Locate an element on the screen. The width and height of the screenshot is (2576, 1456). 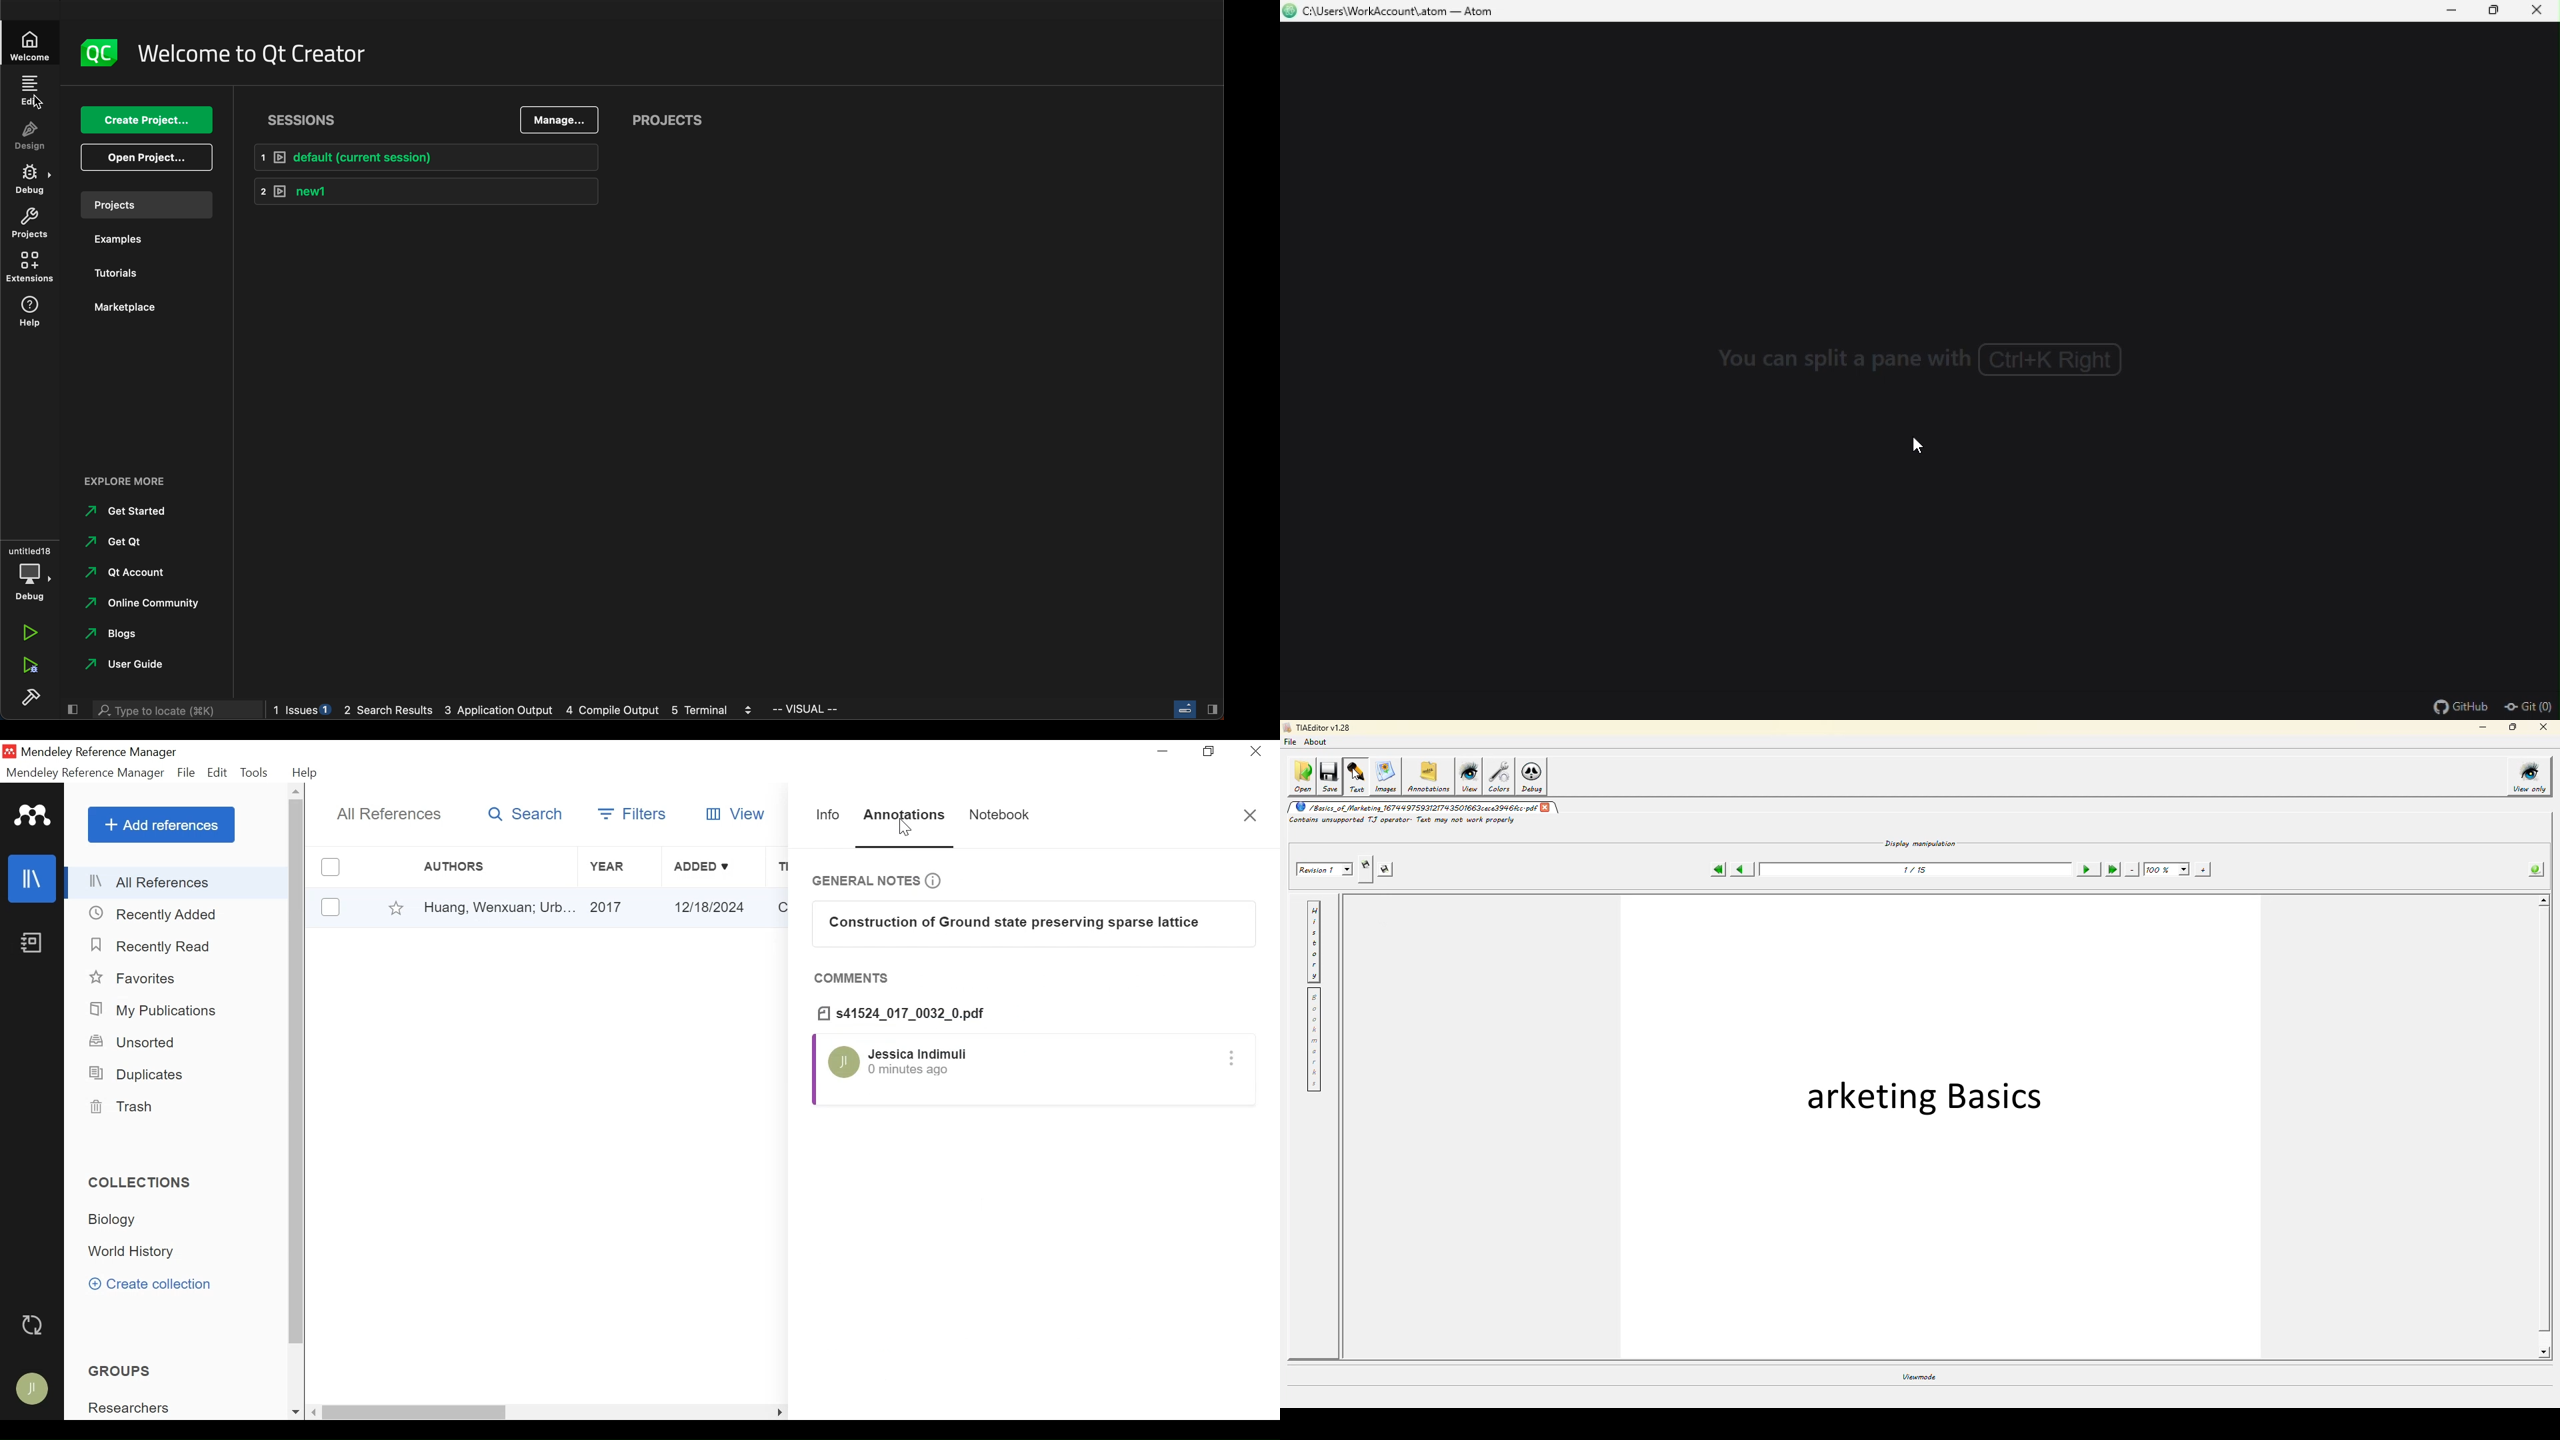
info icon is located at coordinates (938, 881).